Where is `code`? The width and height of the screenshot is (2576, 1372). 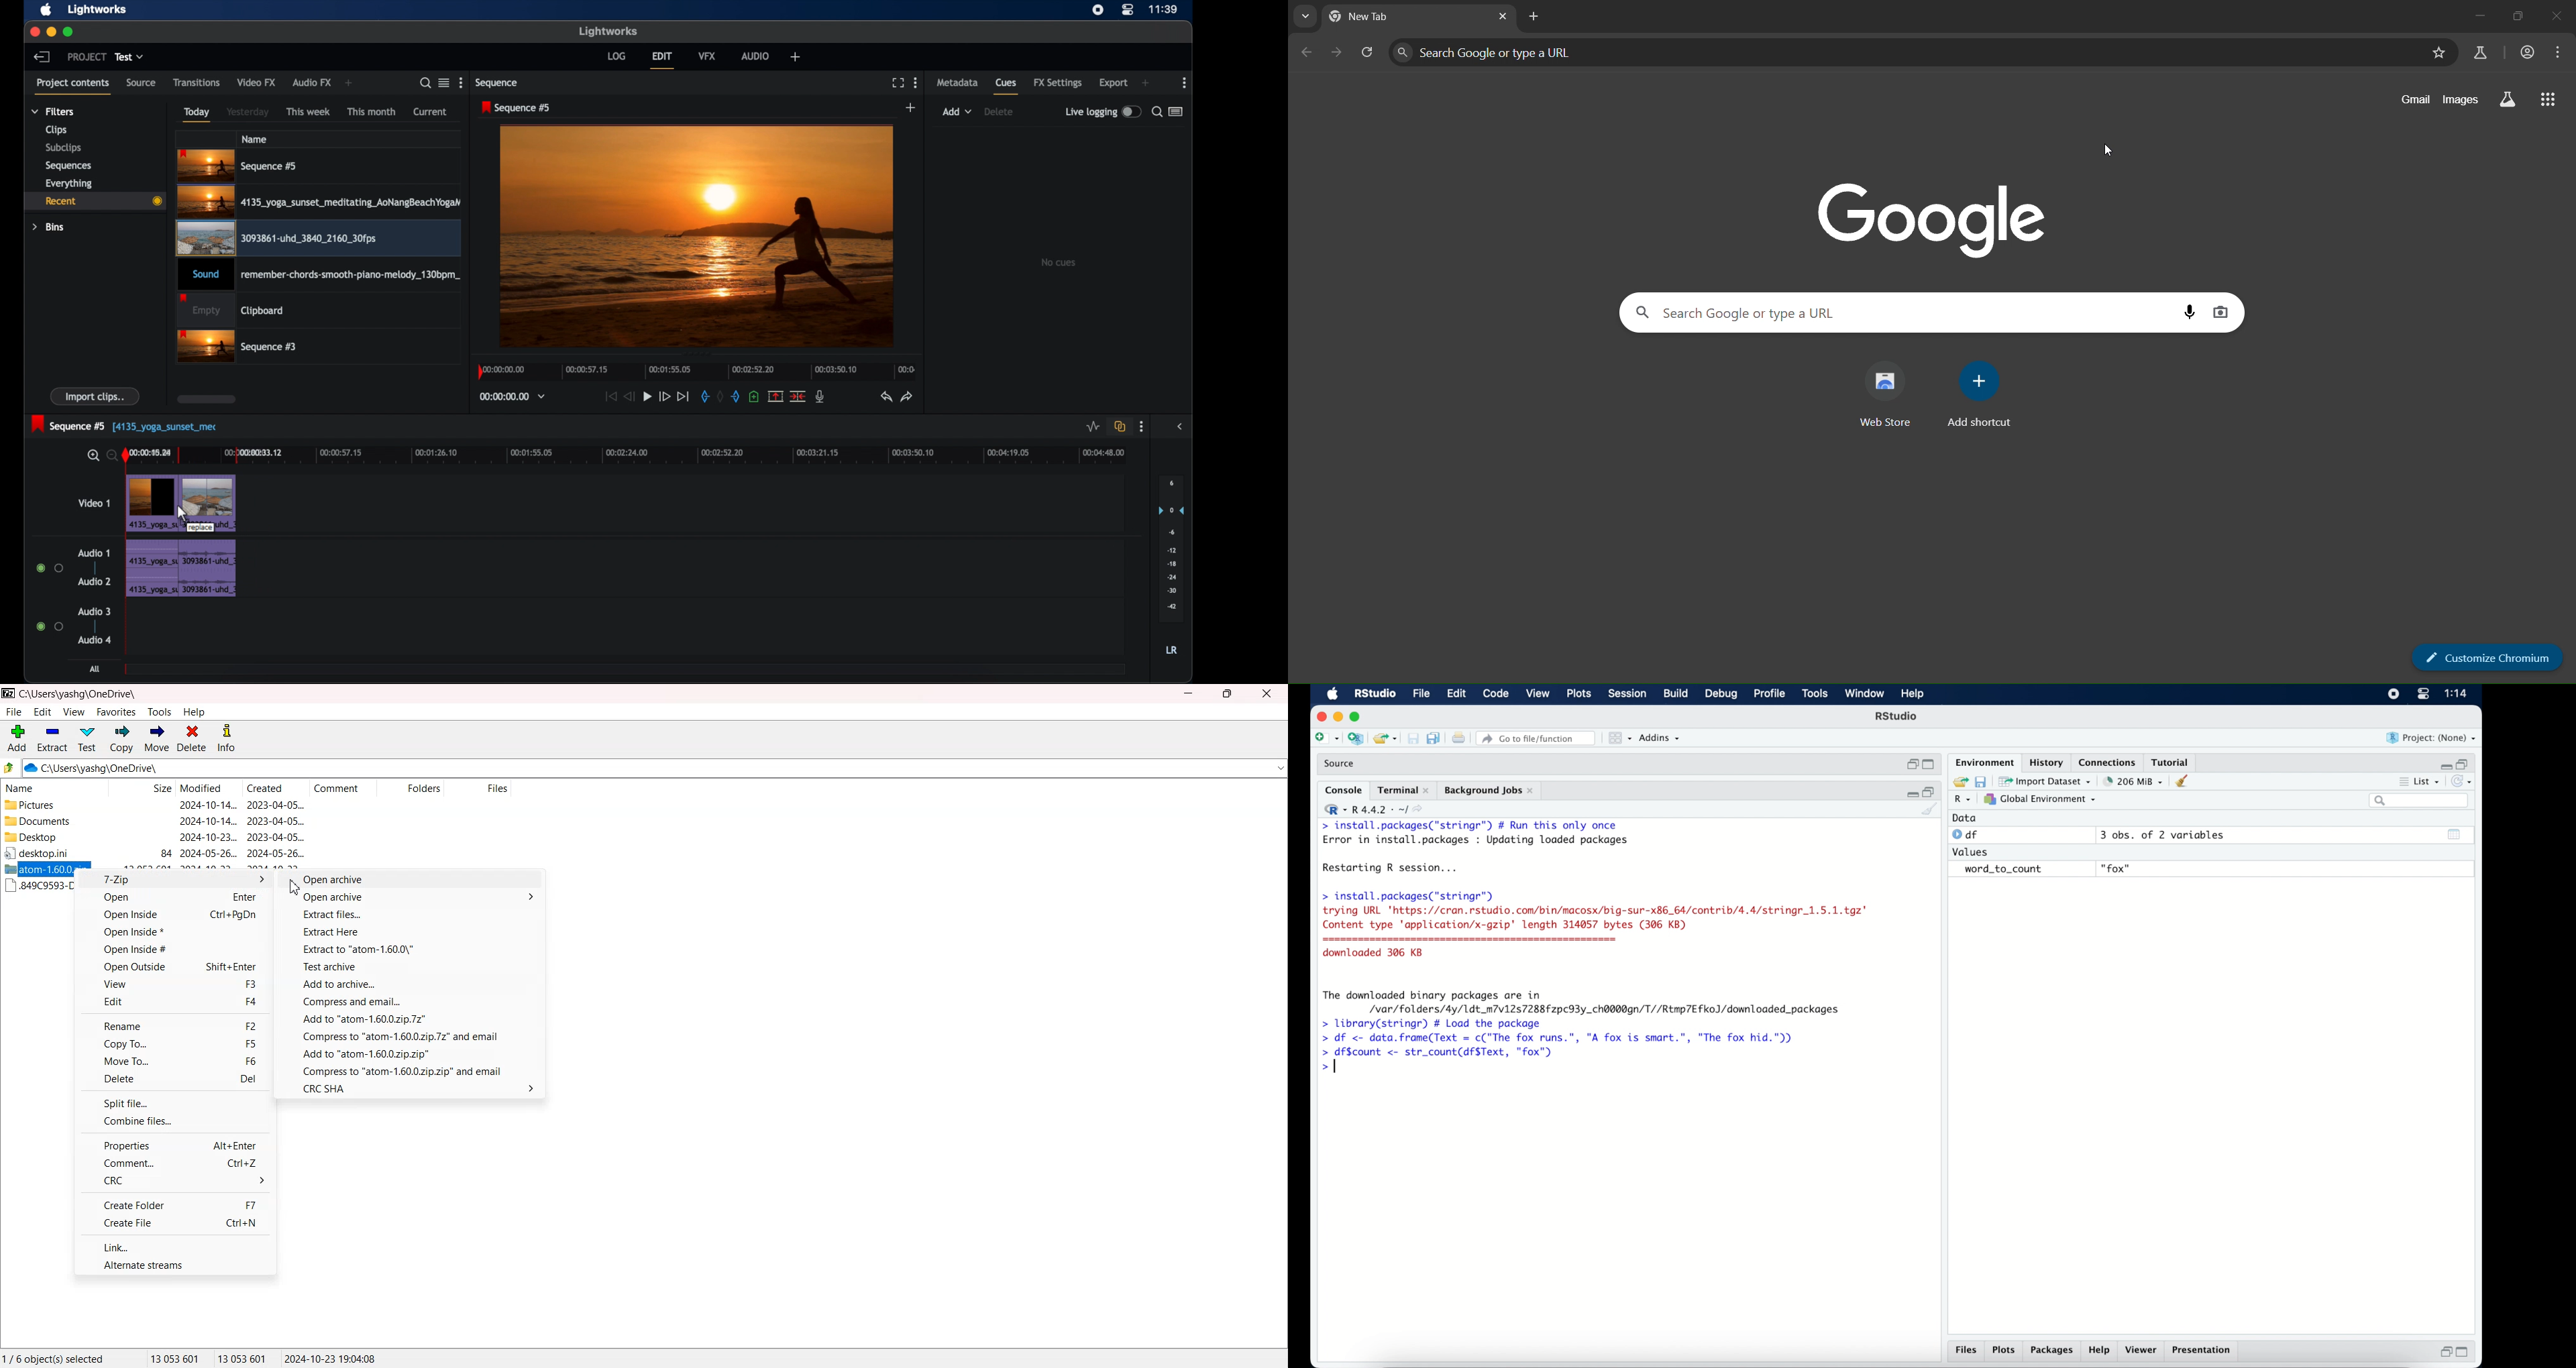
code is located at coordinates (1496, 694).